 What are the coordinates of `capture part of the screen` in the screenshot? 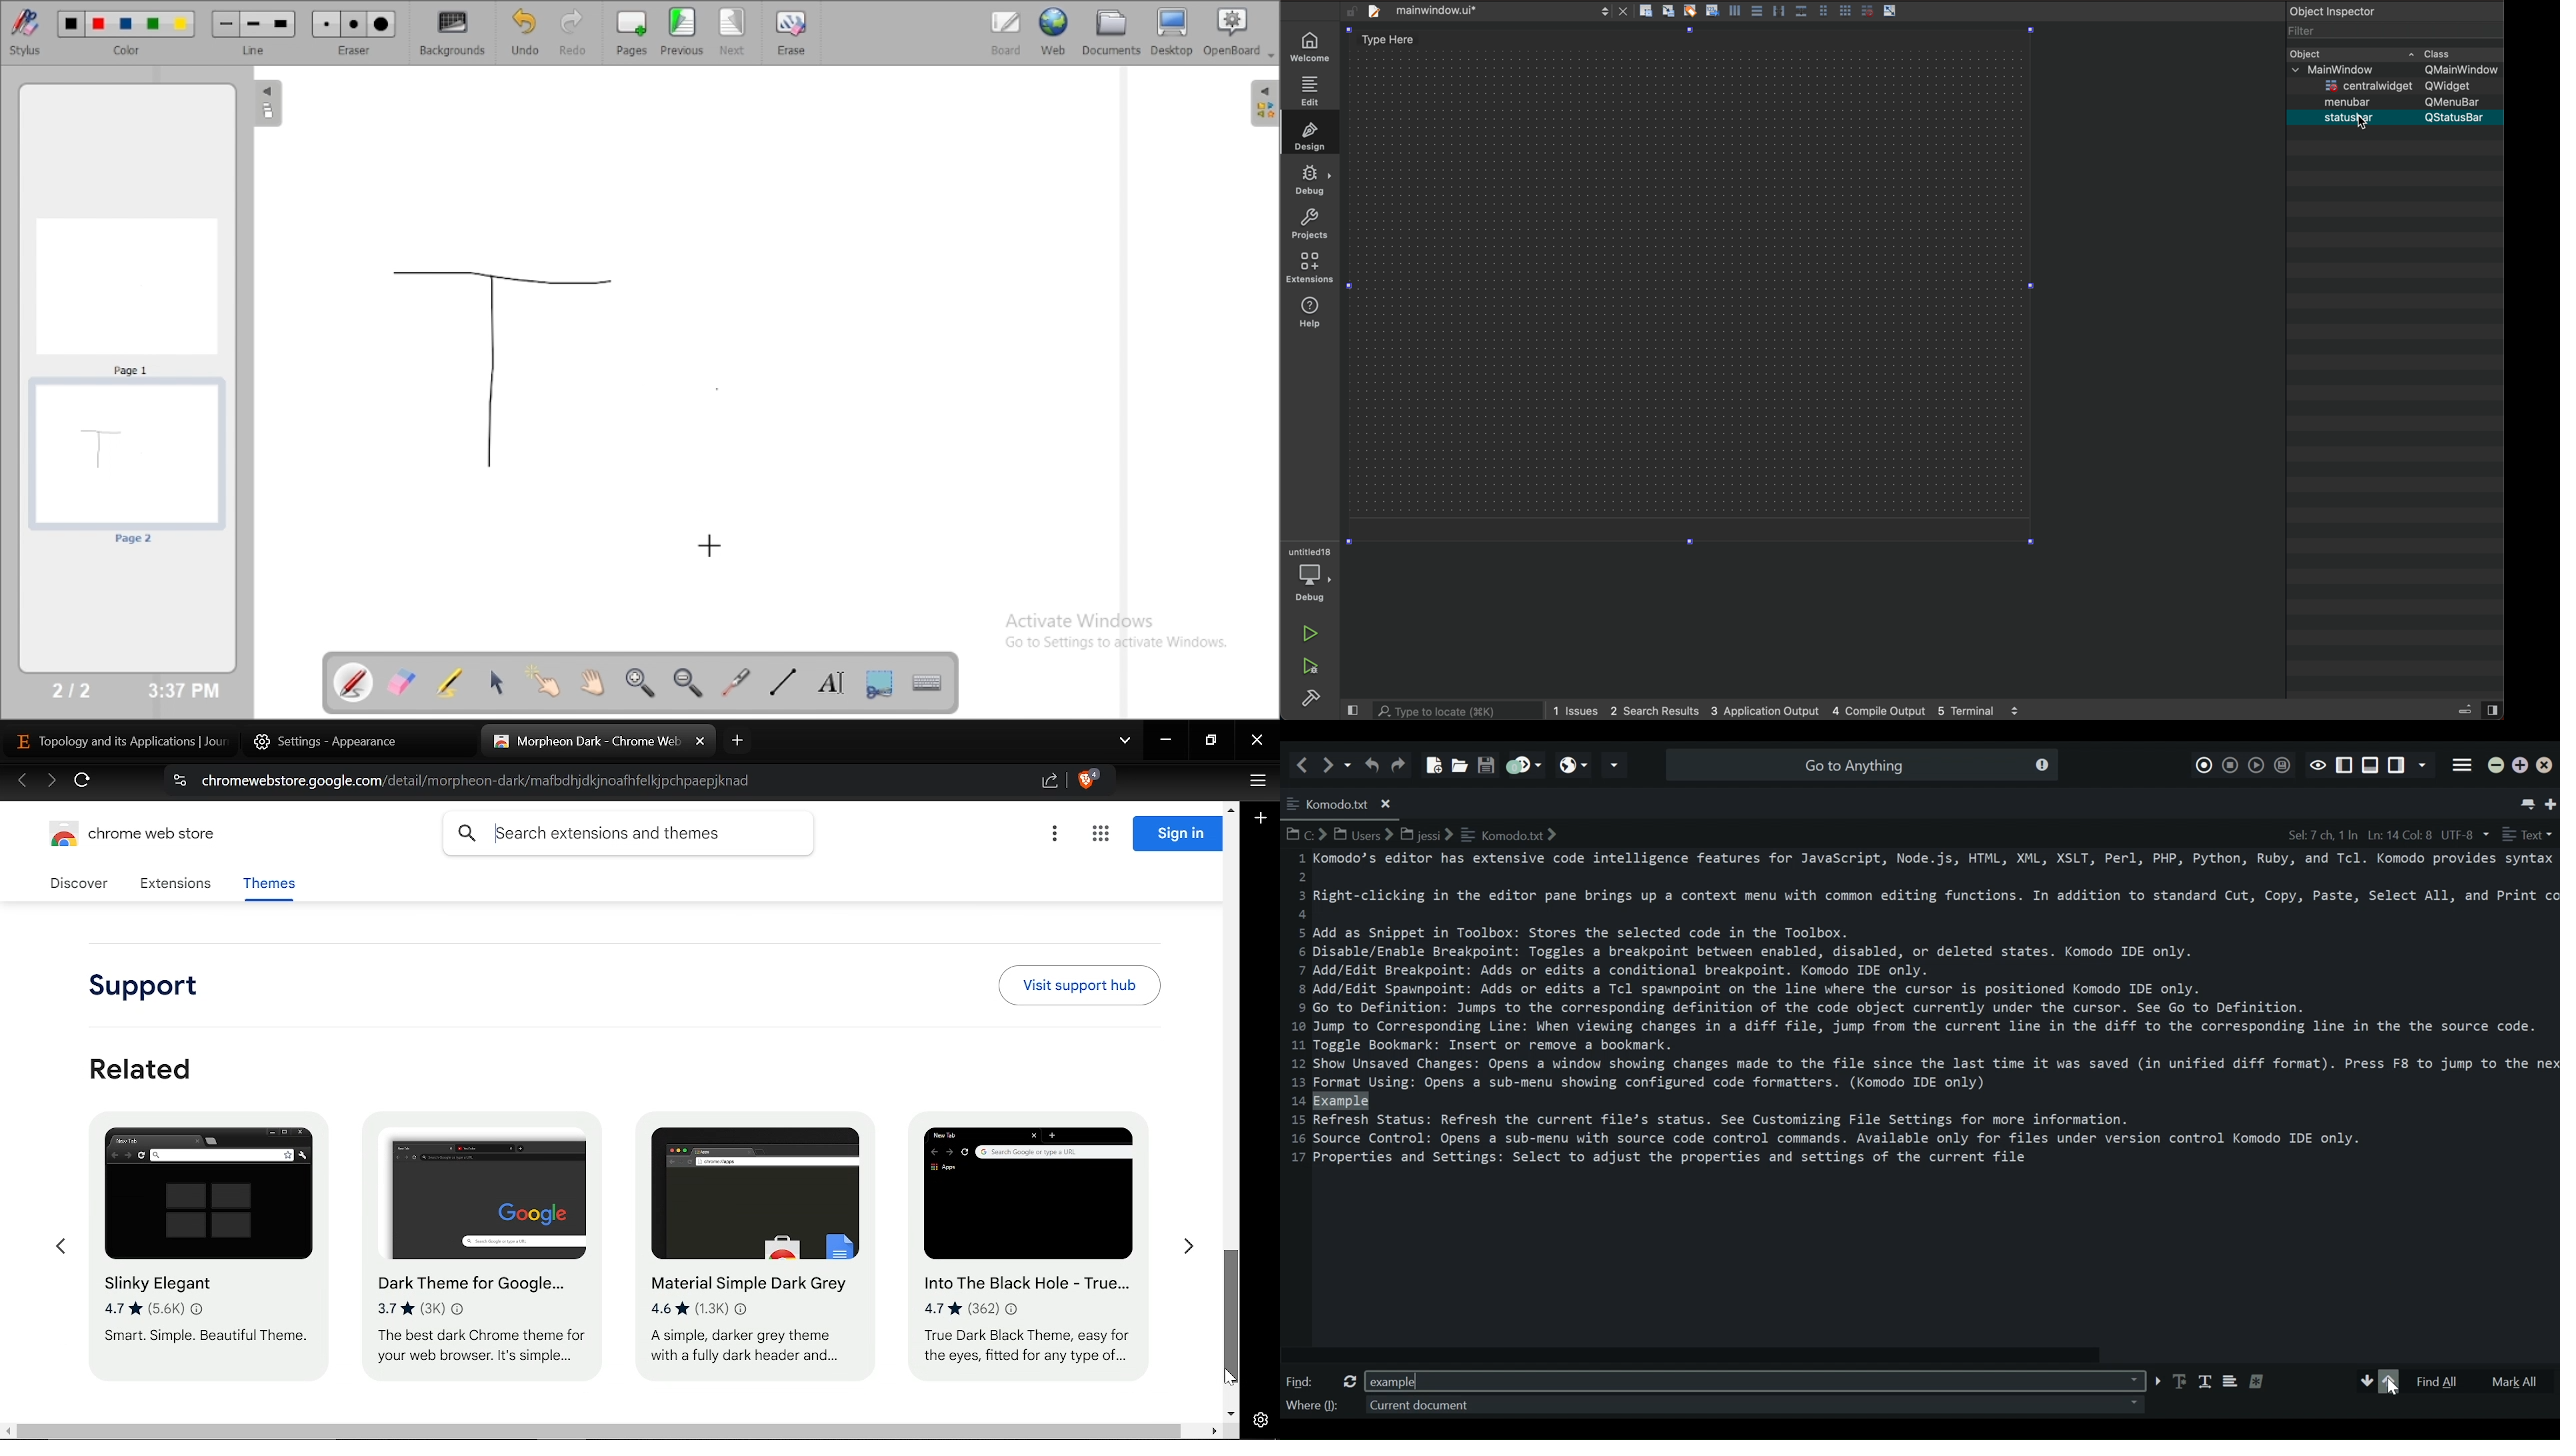 It's located at (879, 683).